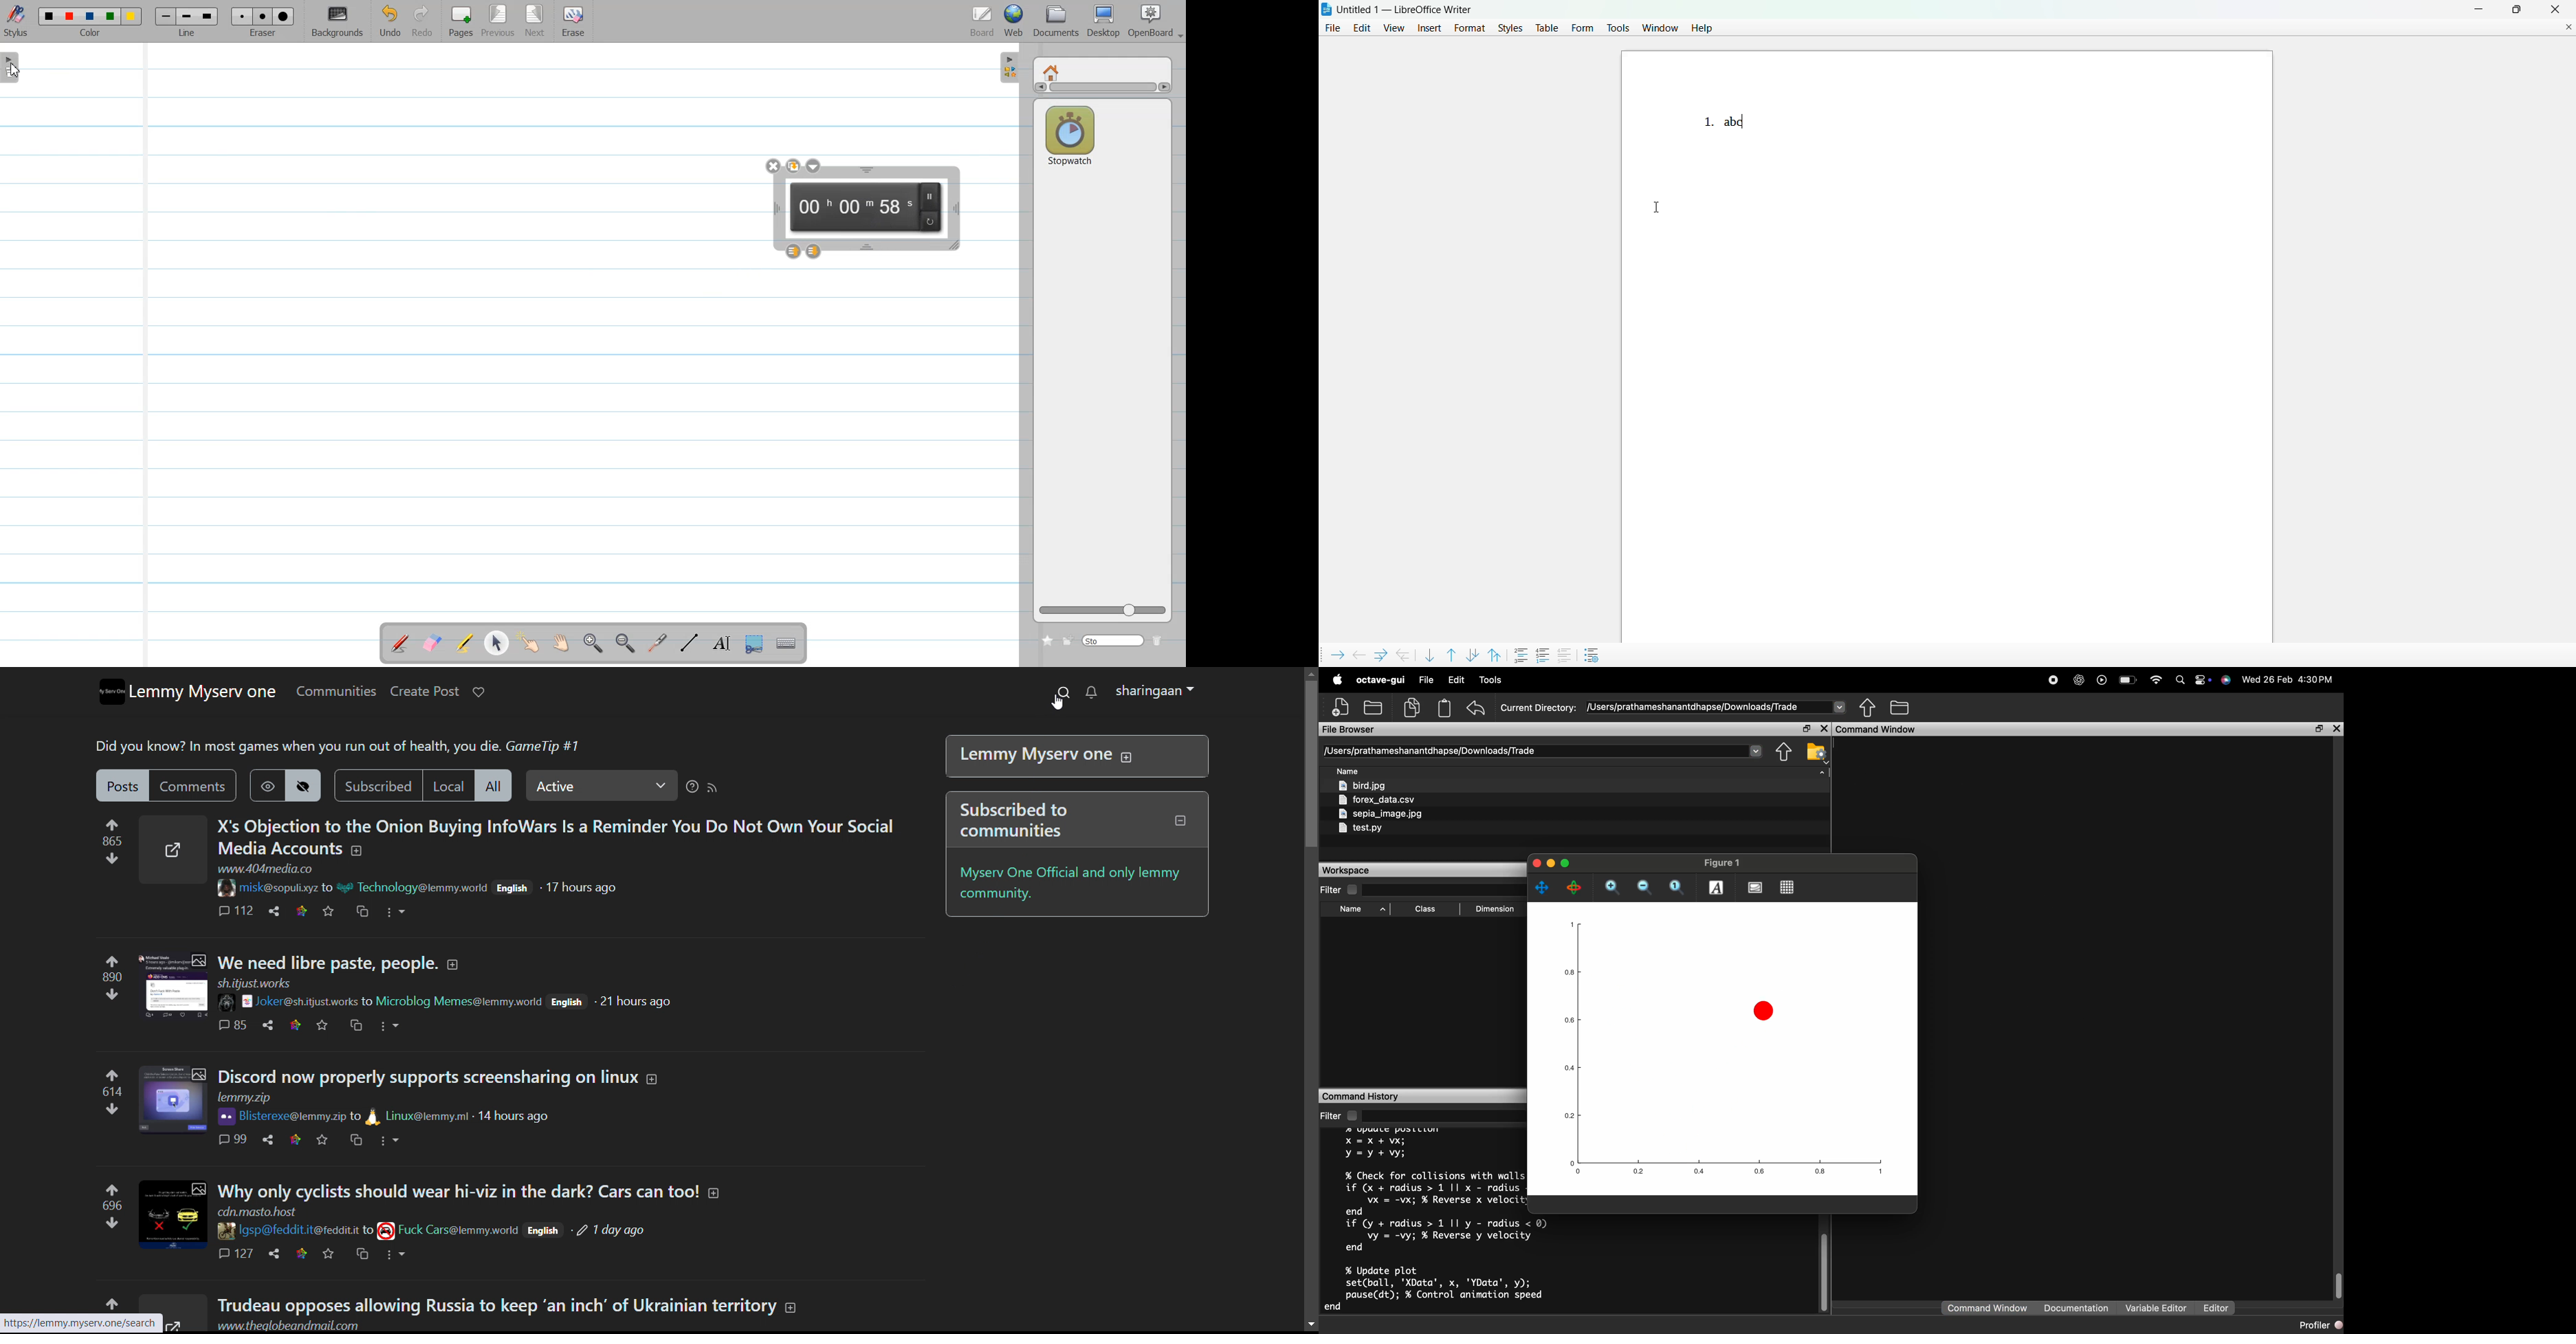 The height and width of the screenshot is (1344, 2576). Describe the element at coordinates (185, 1315) in the screenshot. I see `Expand here` at that location.